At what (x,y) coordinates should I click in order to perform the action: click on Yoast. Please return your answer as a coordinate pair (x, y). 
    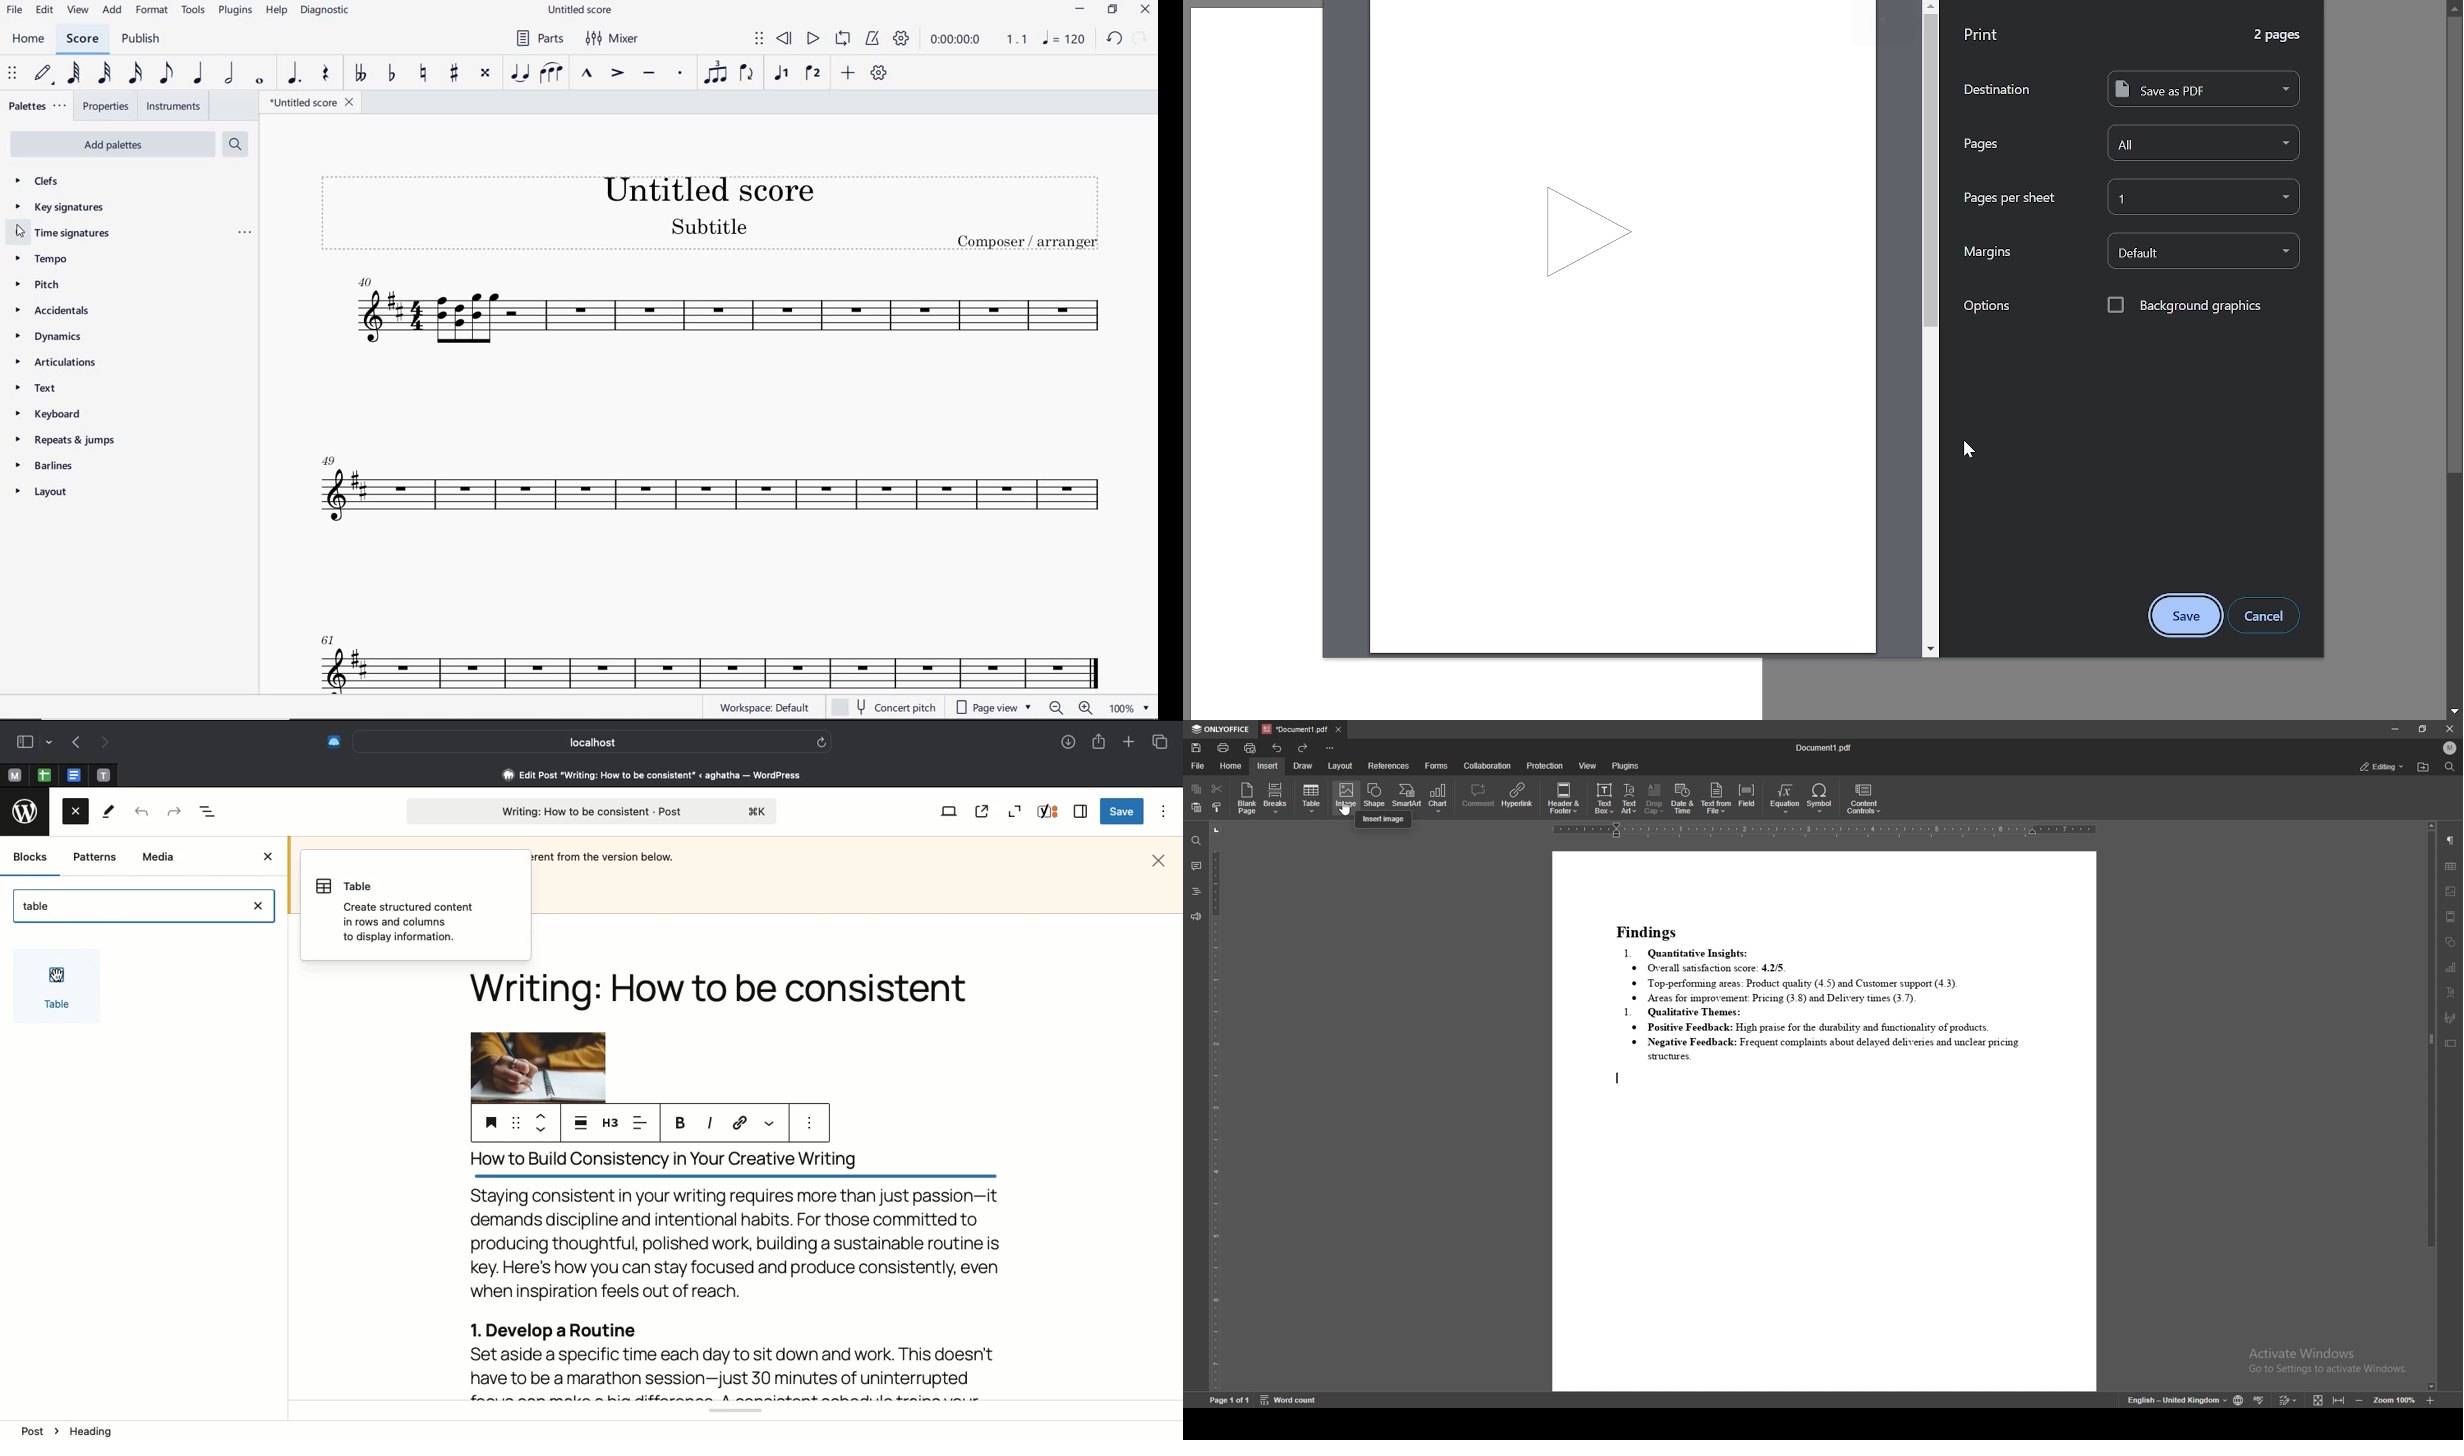
    Looking at the image, I should click on (1050, 812).